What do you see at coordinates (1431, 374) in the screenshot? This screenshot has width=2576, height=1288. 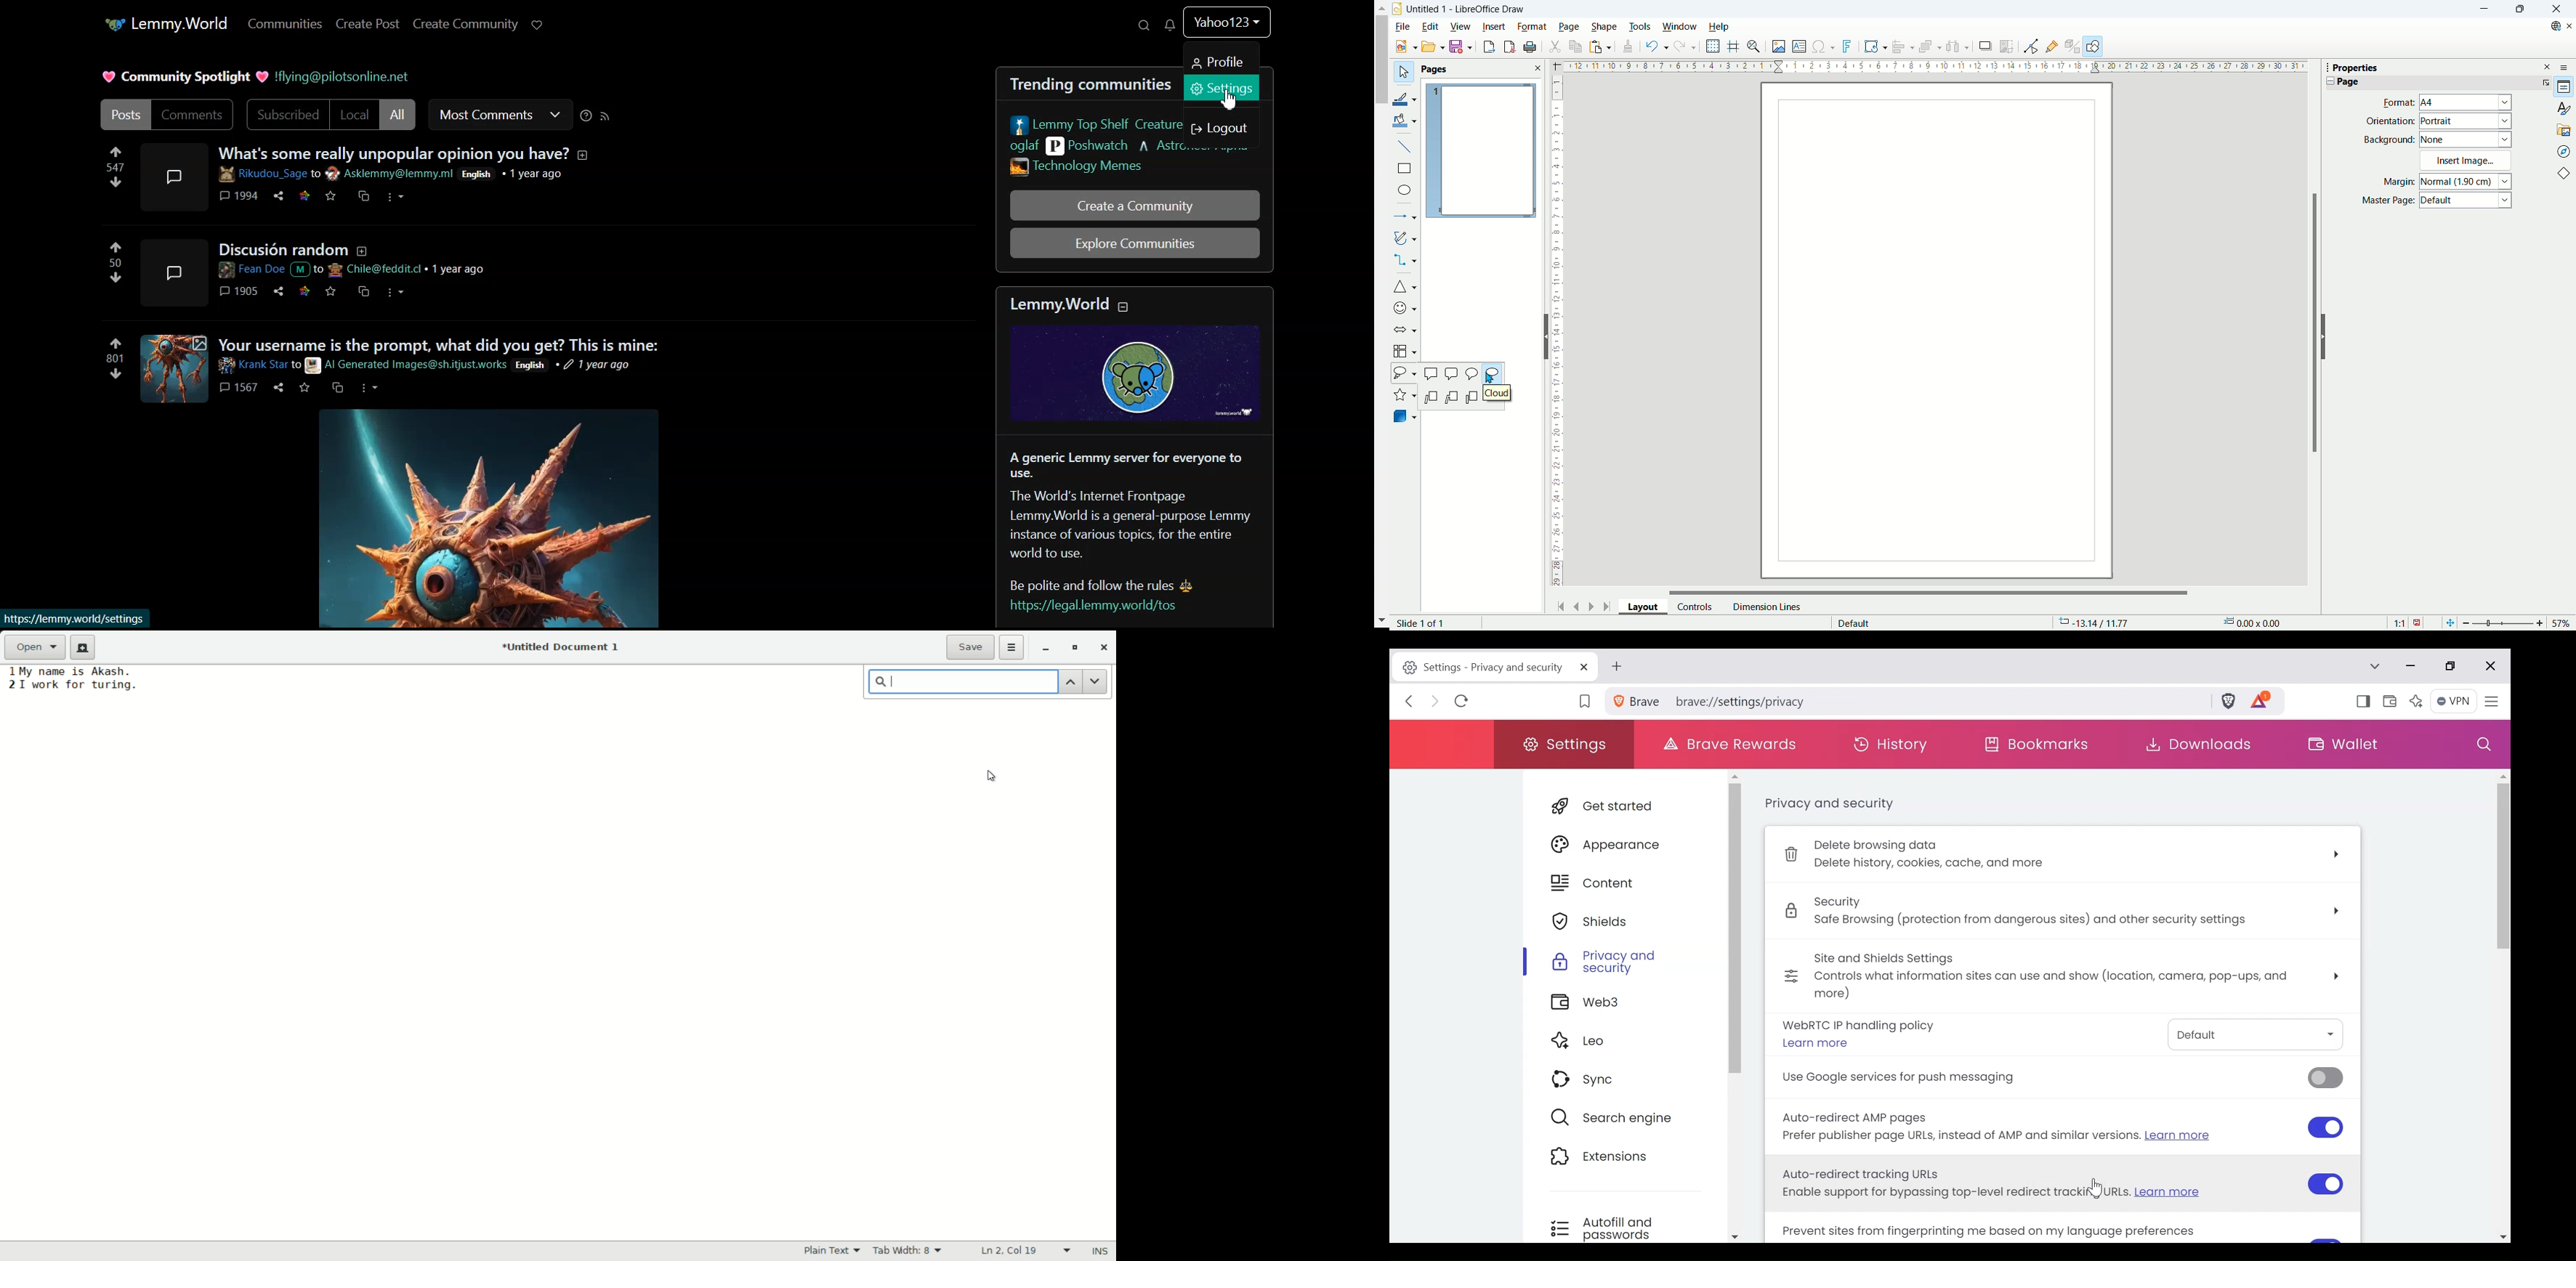 I see `Rectangular callout` at bounding box center [1431, 374].